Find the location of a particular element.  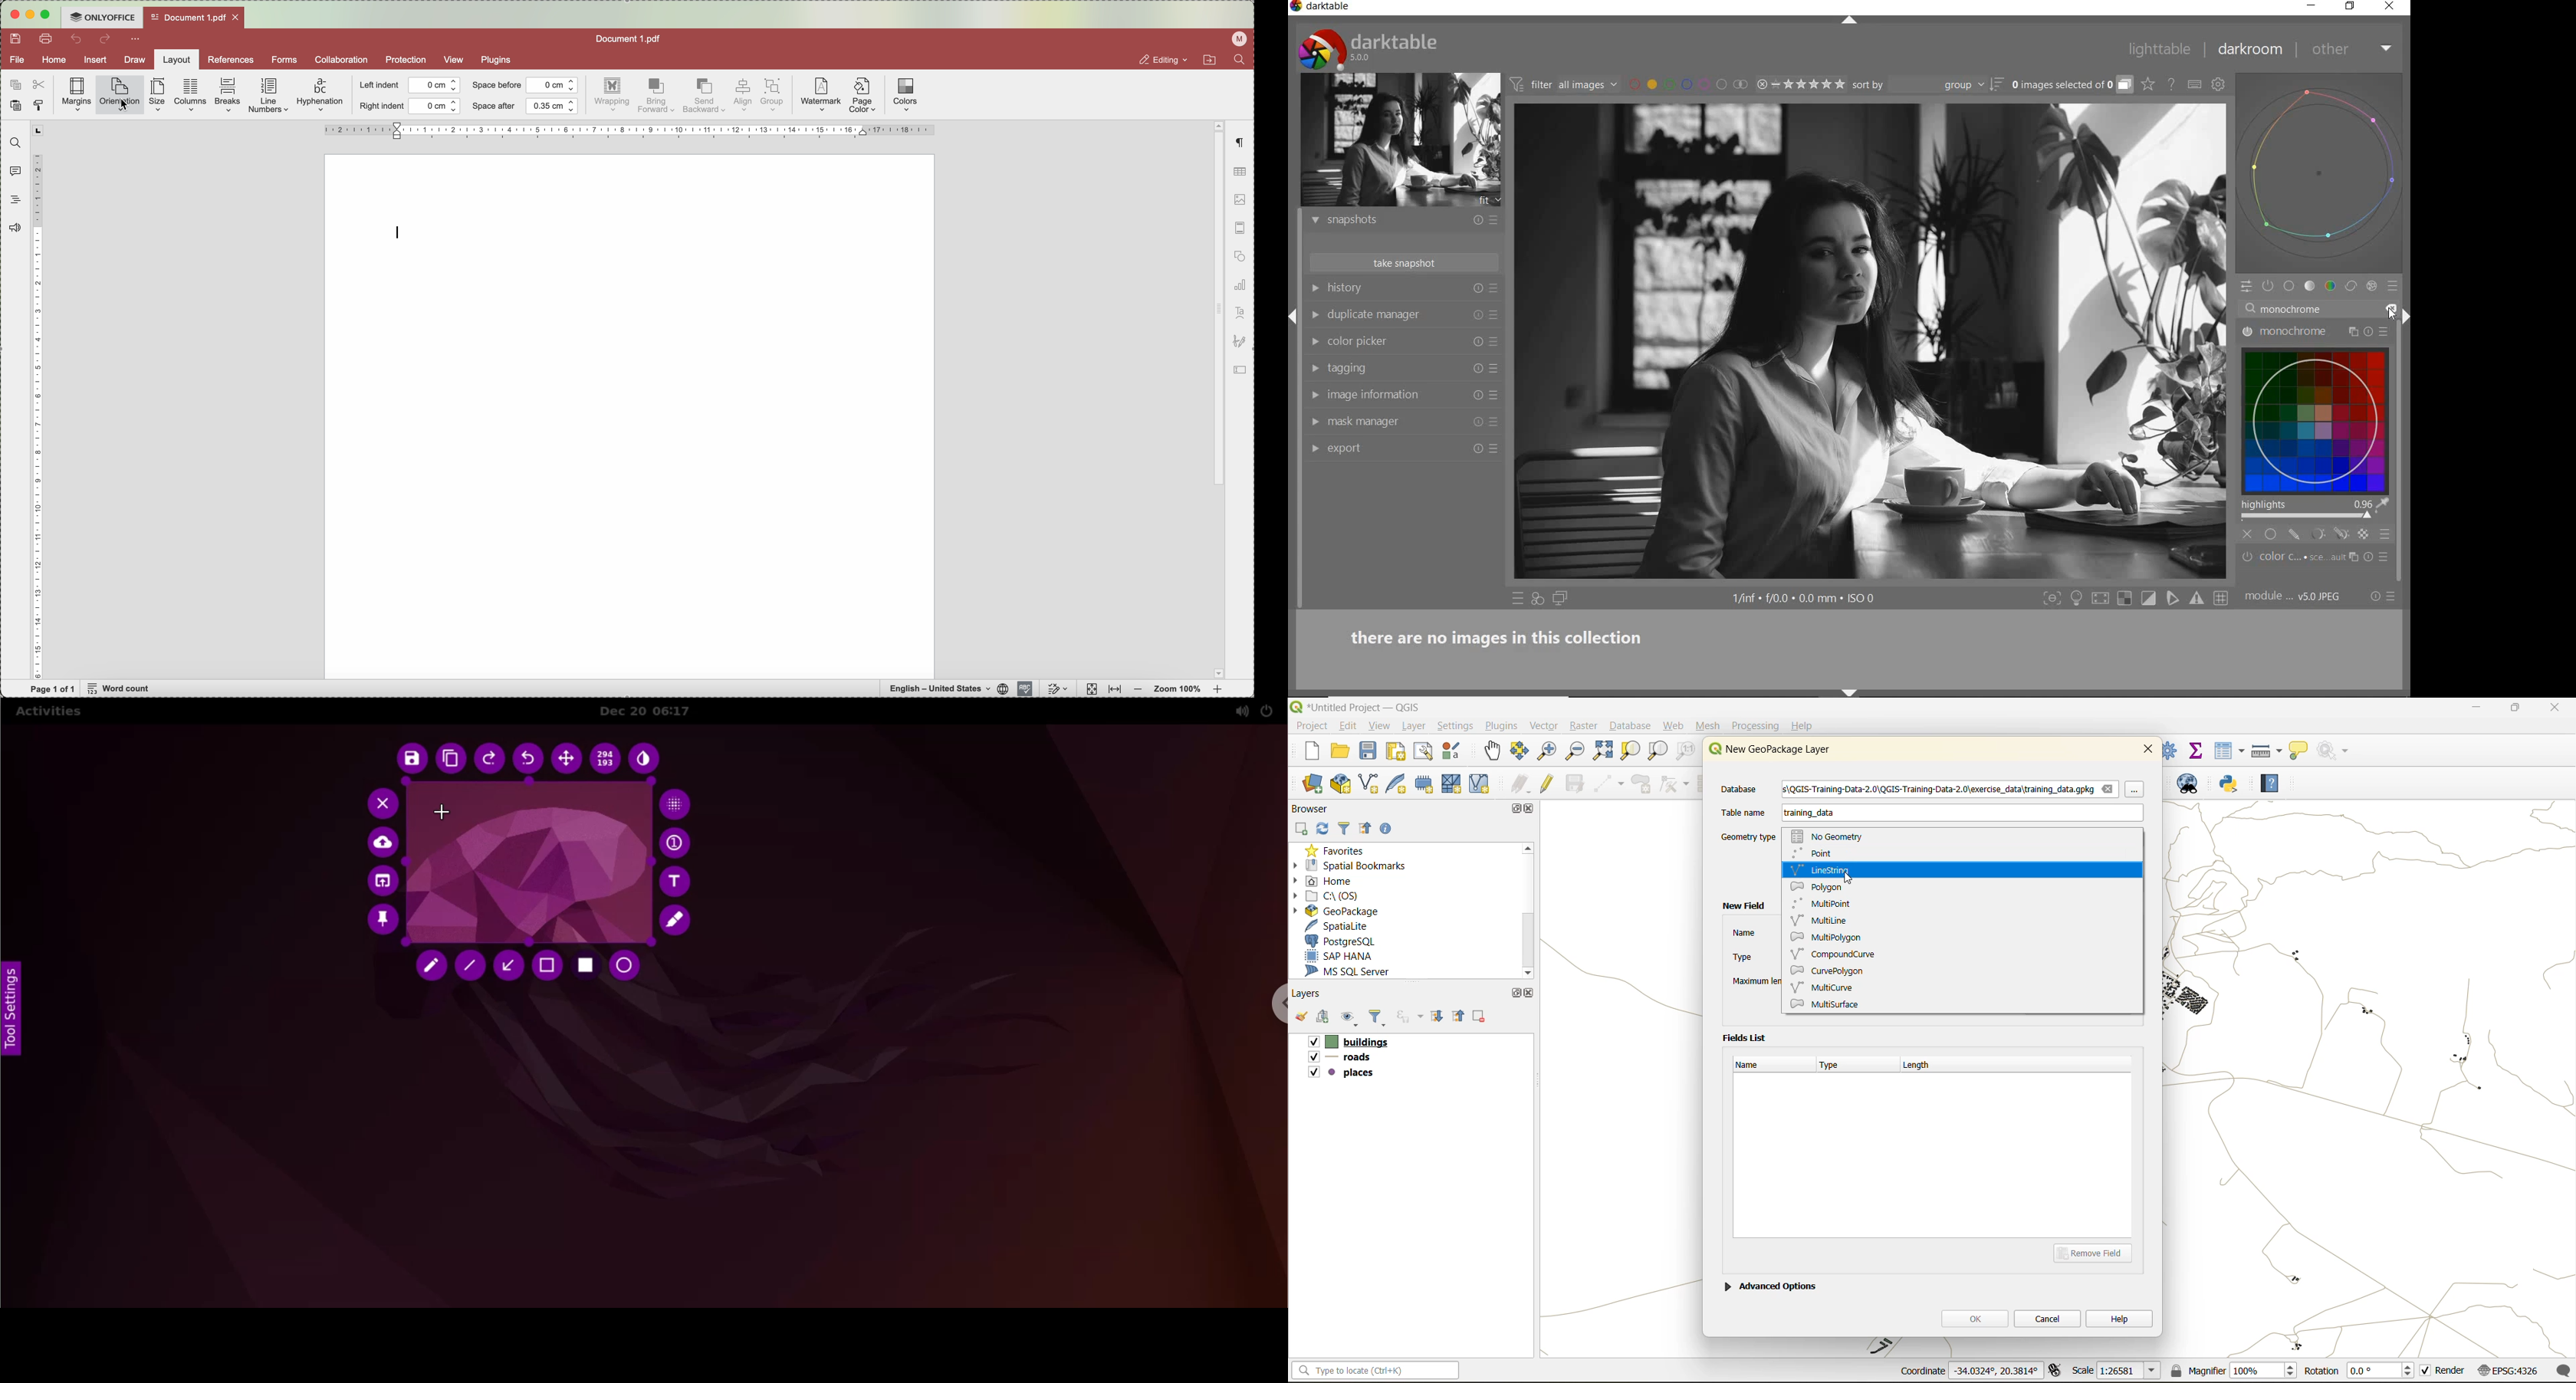

right indent is located at coordinates (410, 106).